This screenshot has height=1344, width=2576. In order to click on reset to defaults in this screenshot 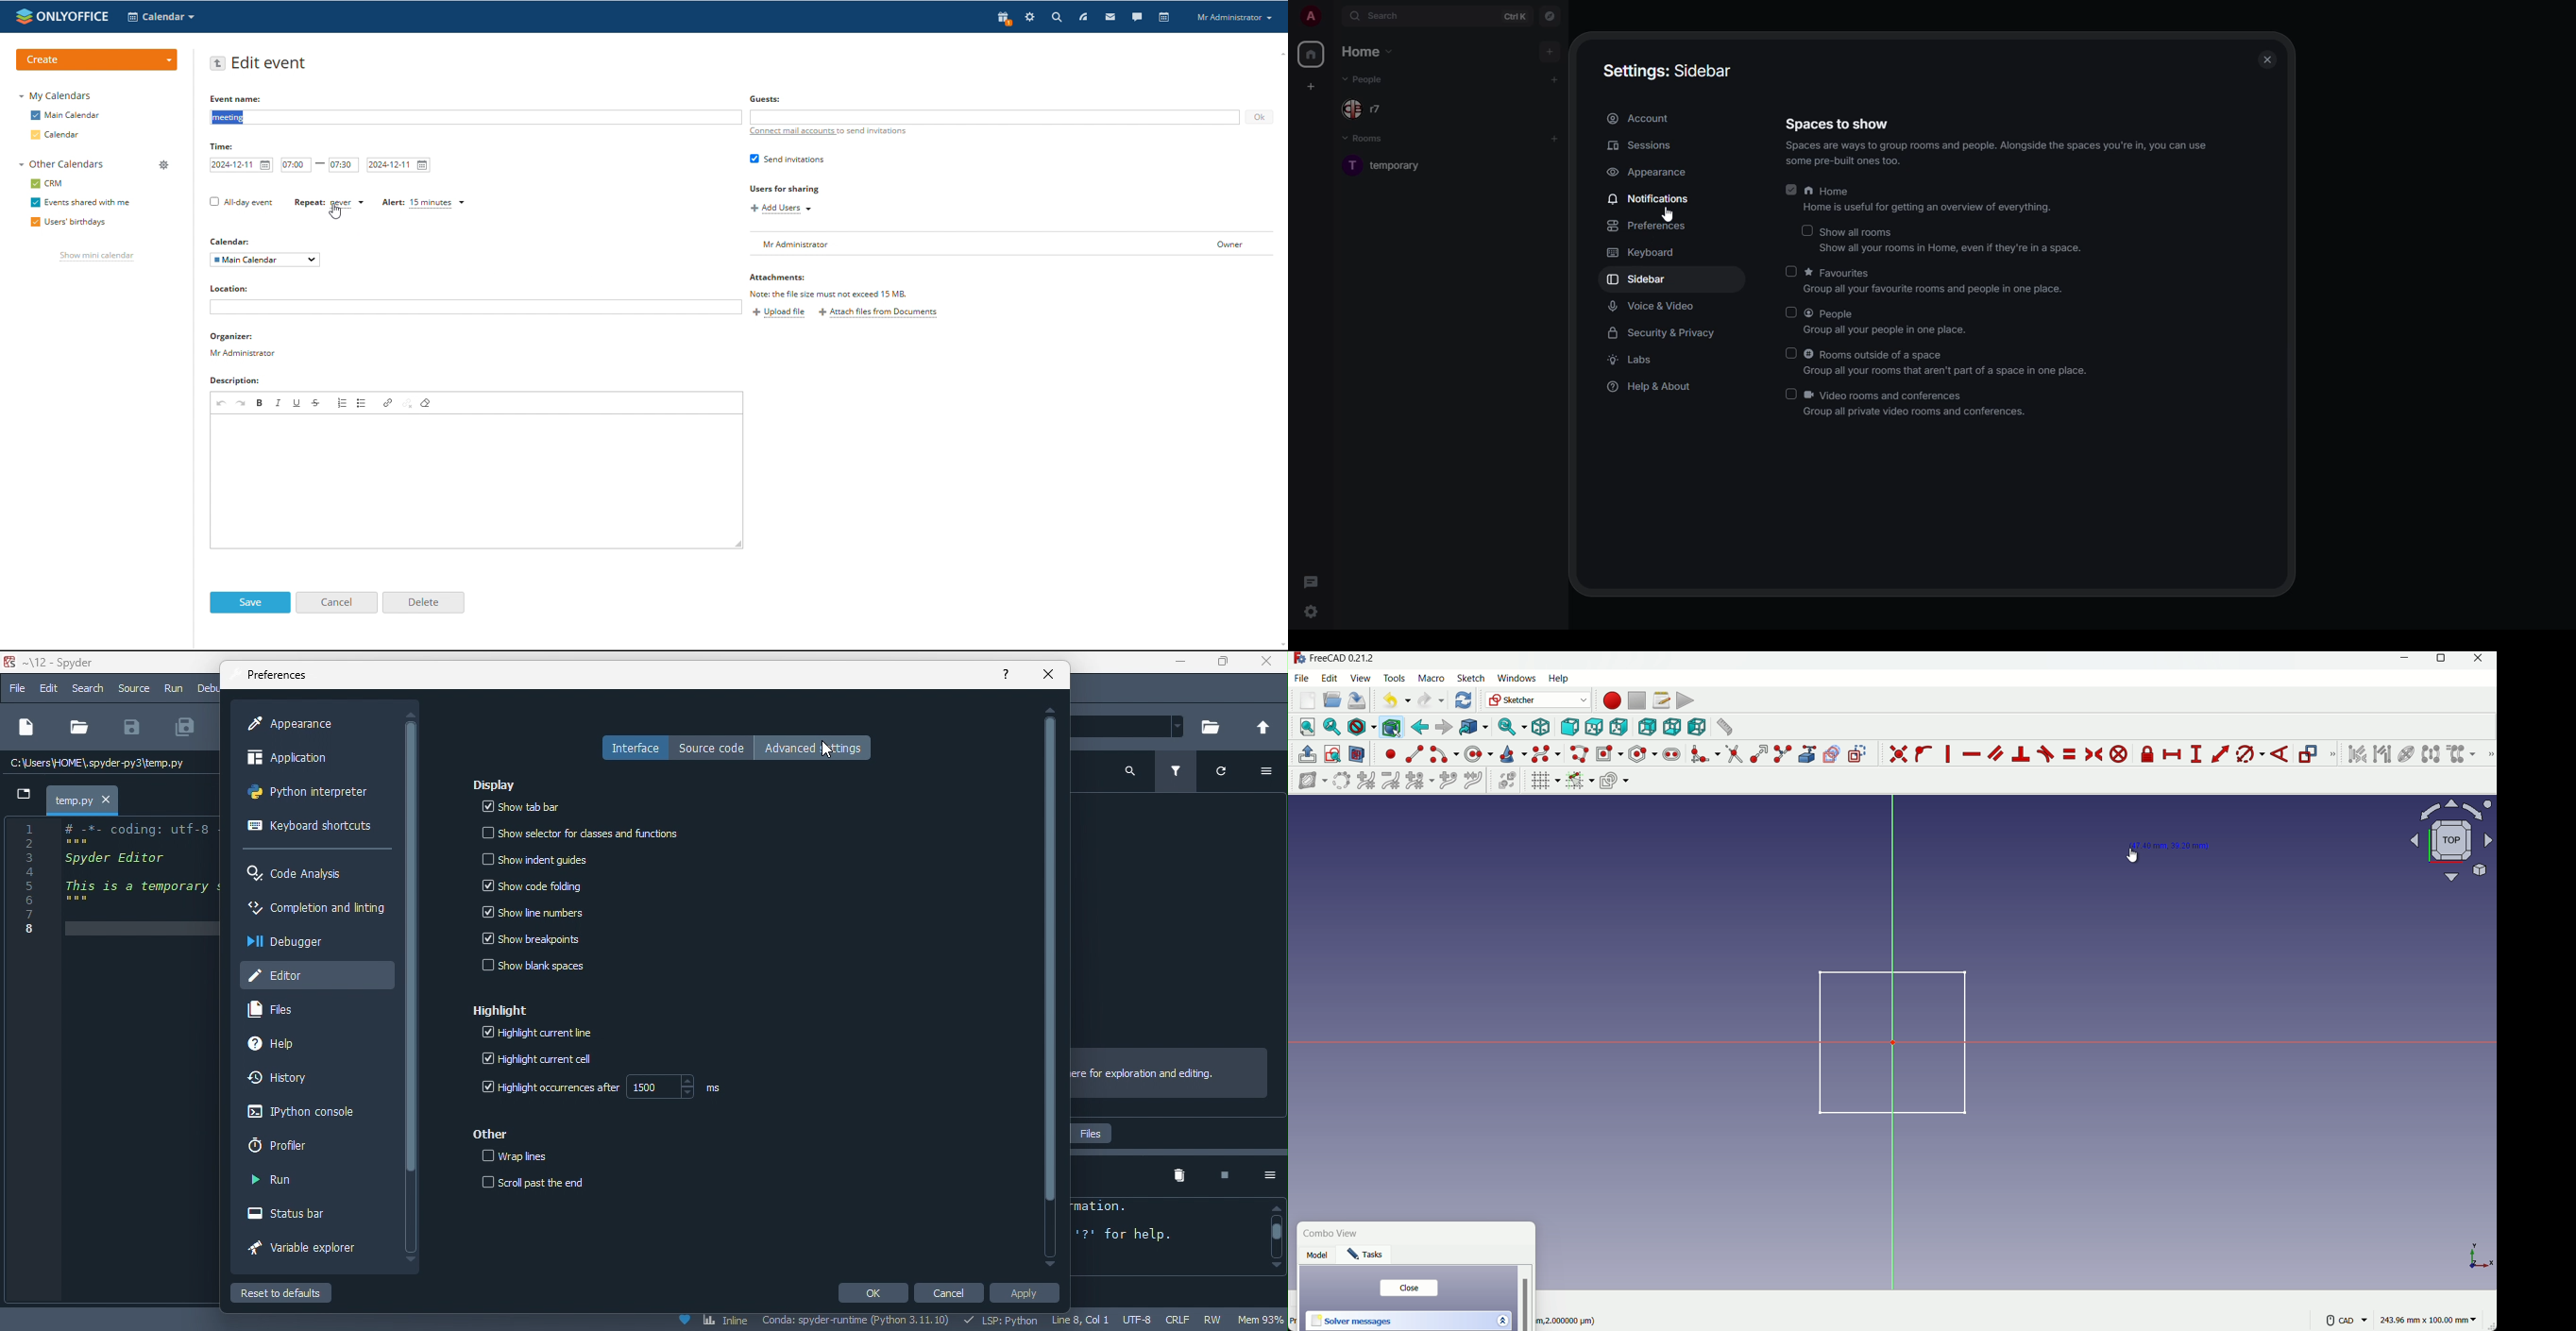, I will do `click(300, 1292)`.